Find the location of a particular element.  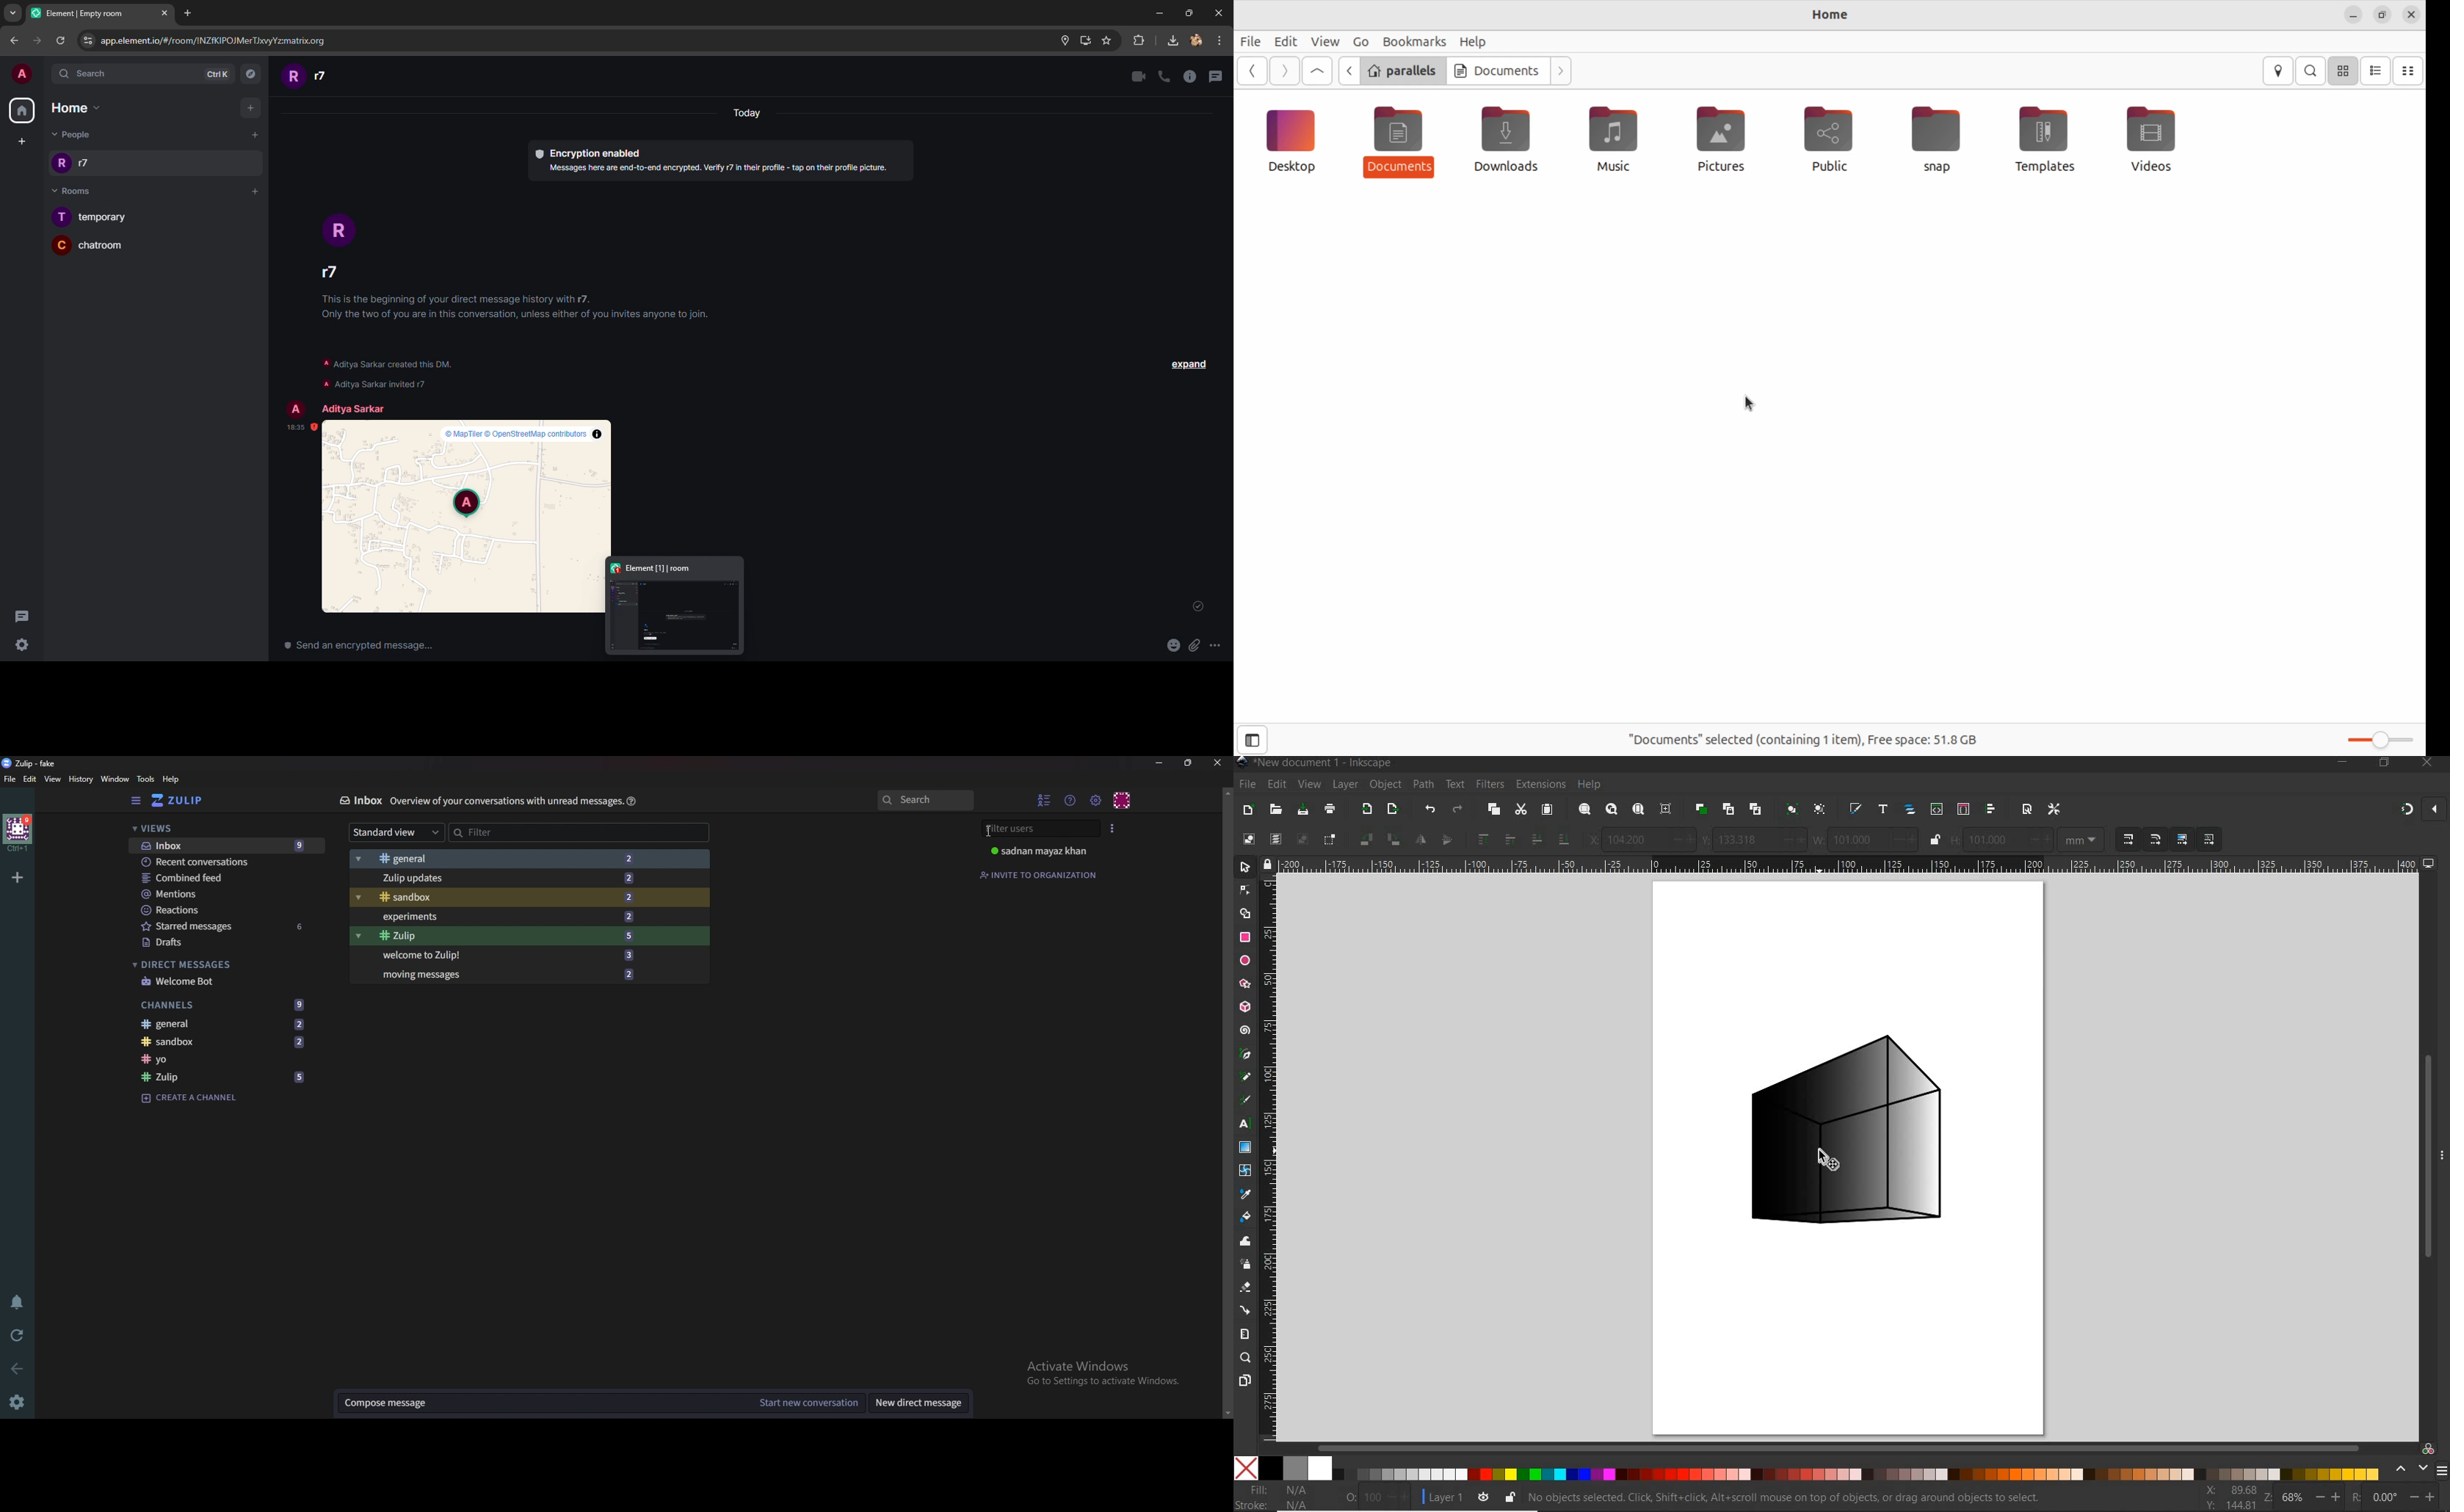

close is located at coordinates (2437, 810).